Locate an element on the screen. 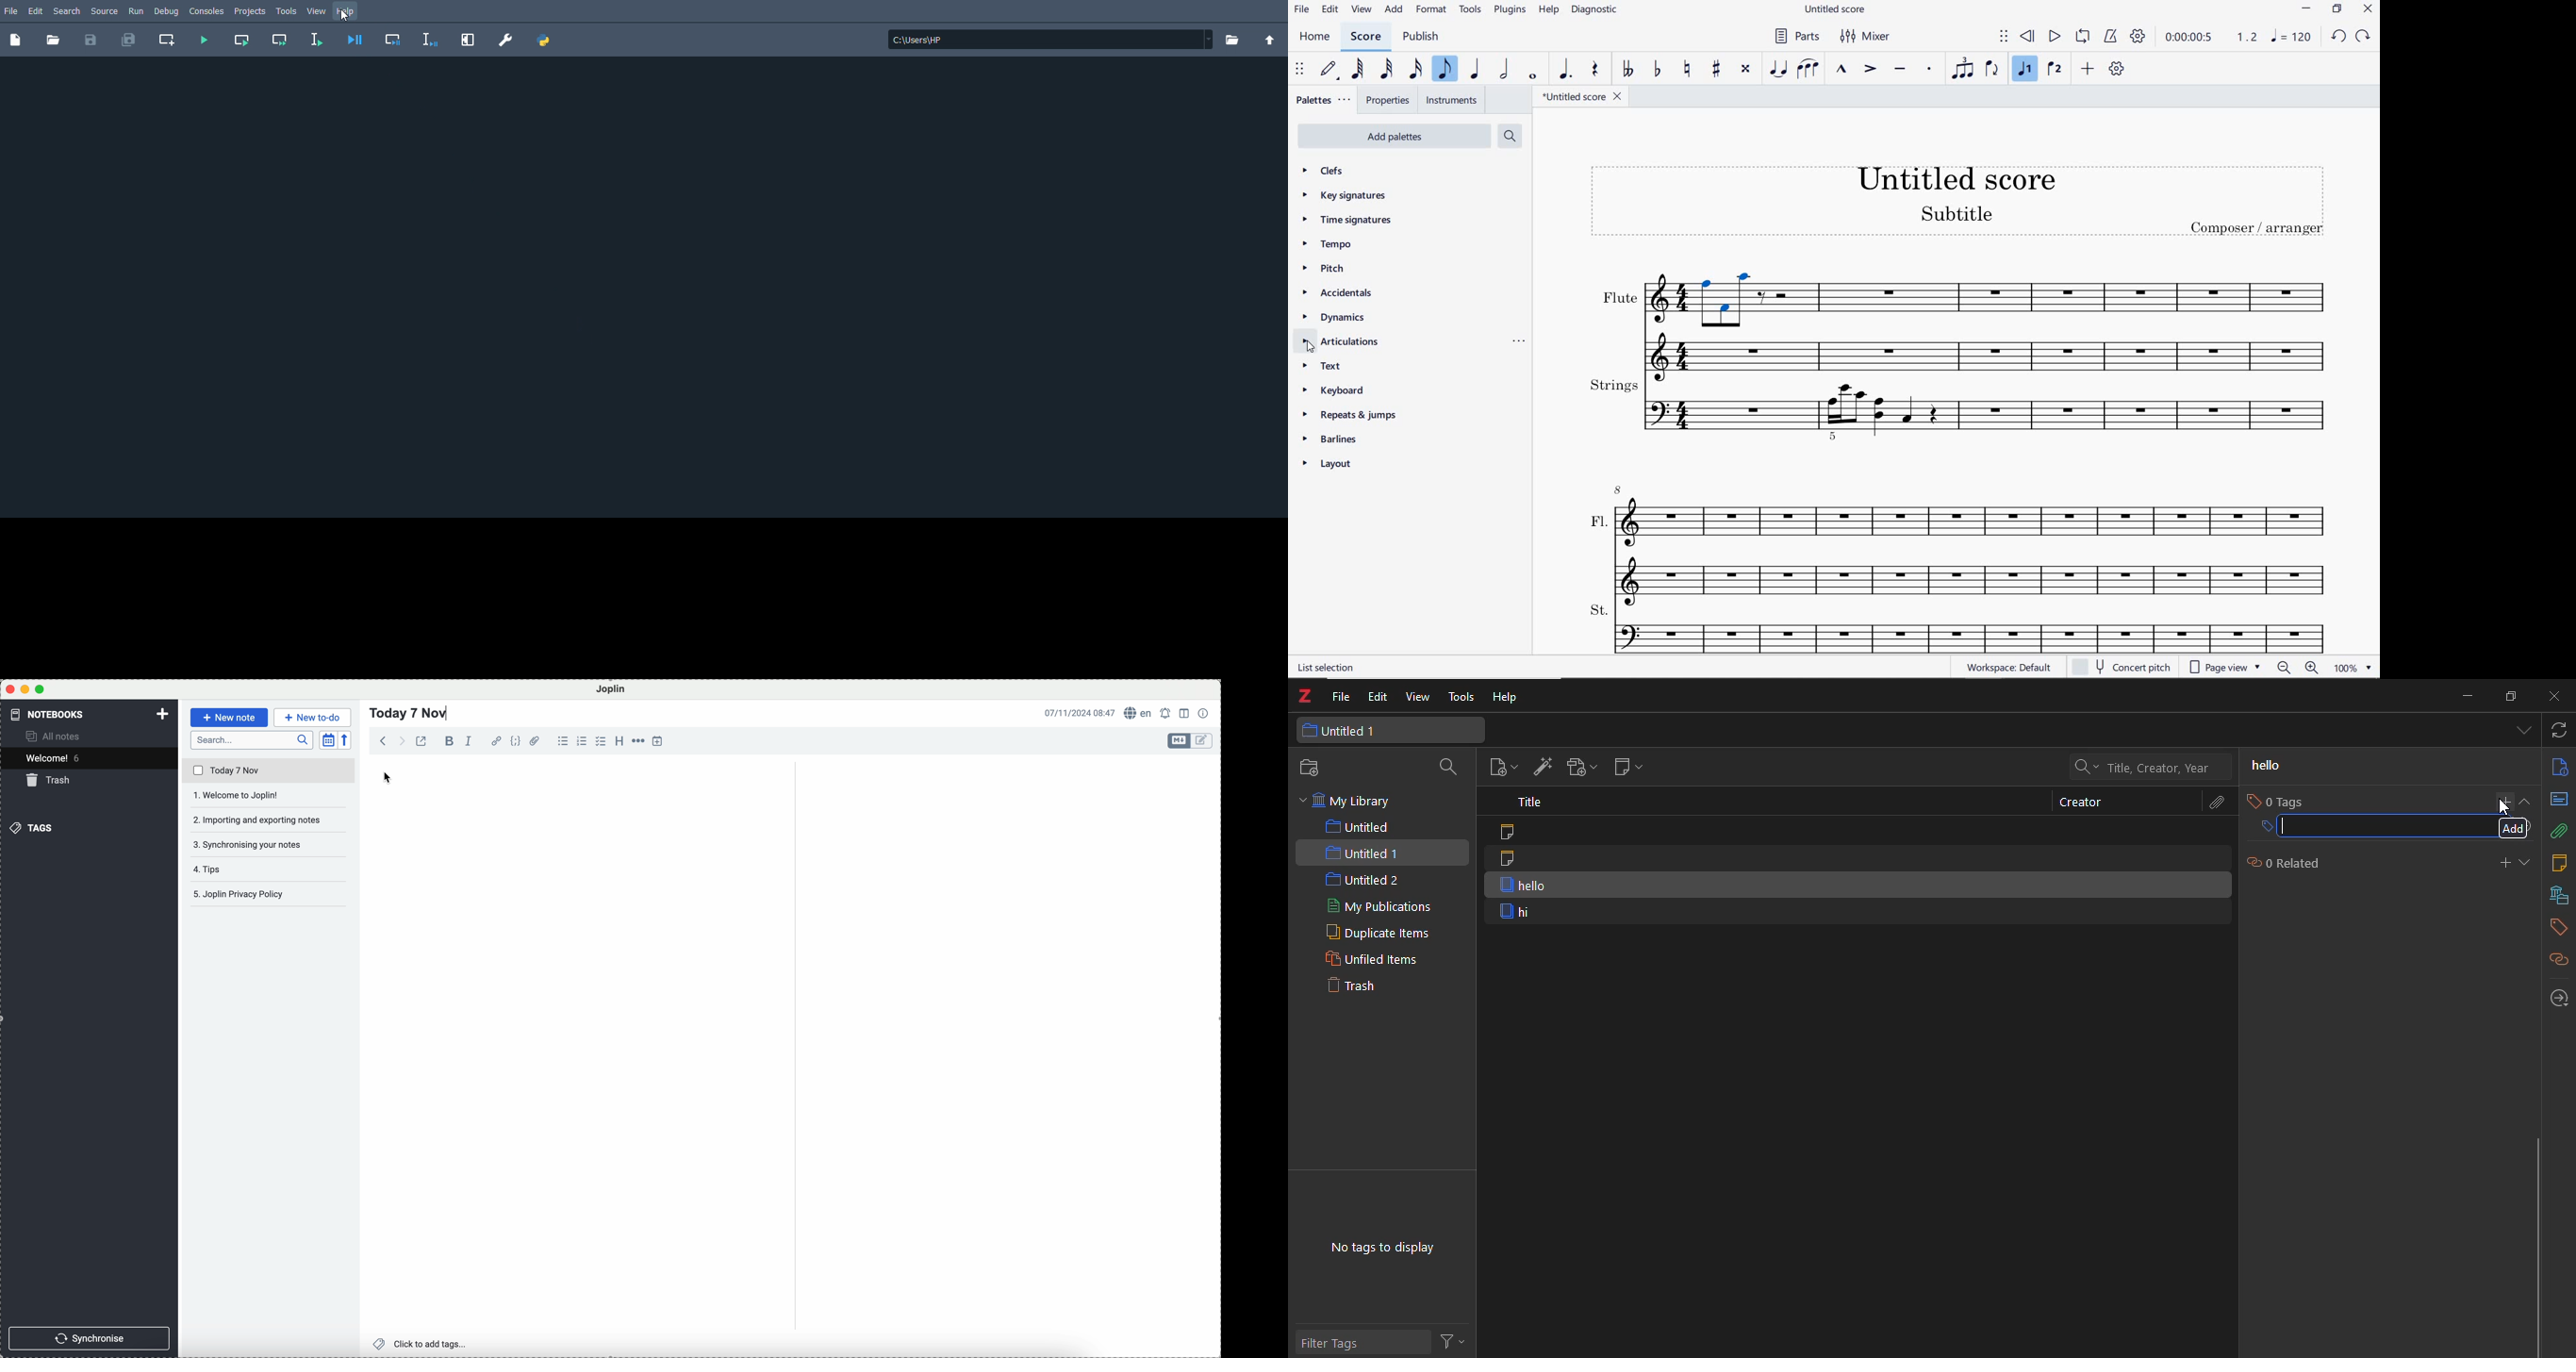 Image resolution: width=2576 pixels, height=1372 pixels. redo is located at coordinates (2364, 36).